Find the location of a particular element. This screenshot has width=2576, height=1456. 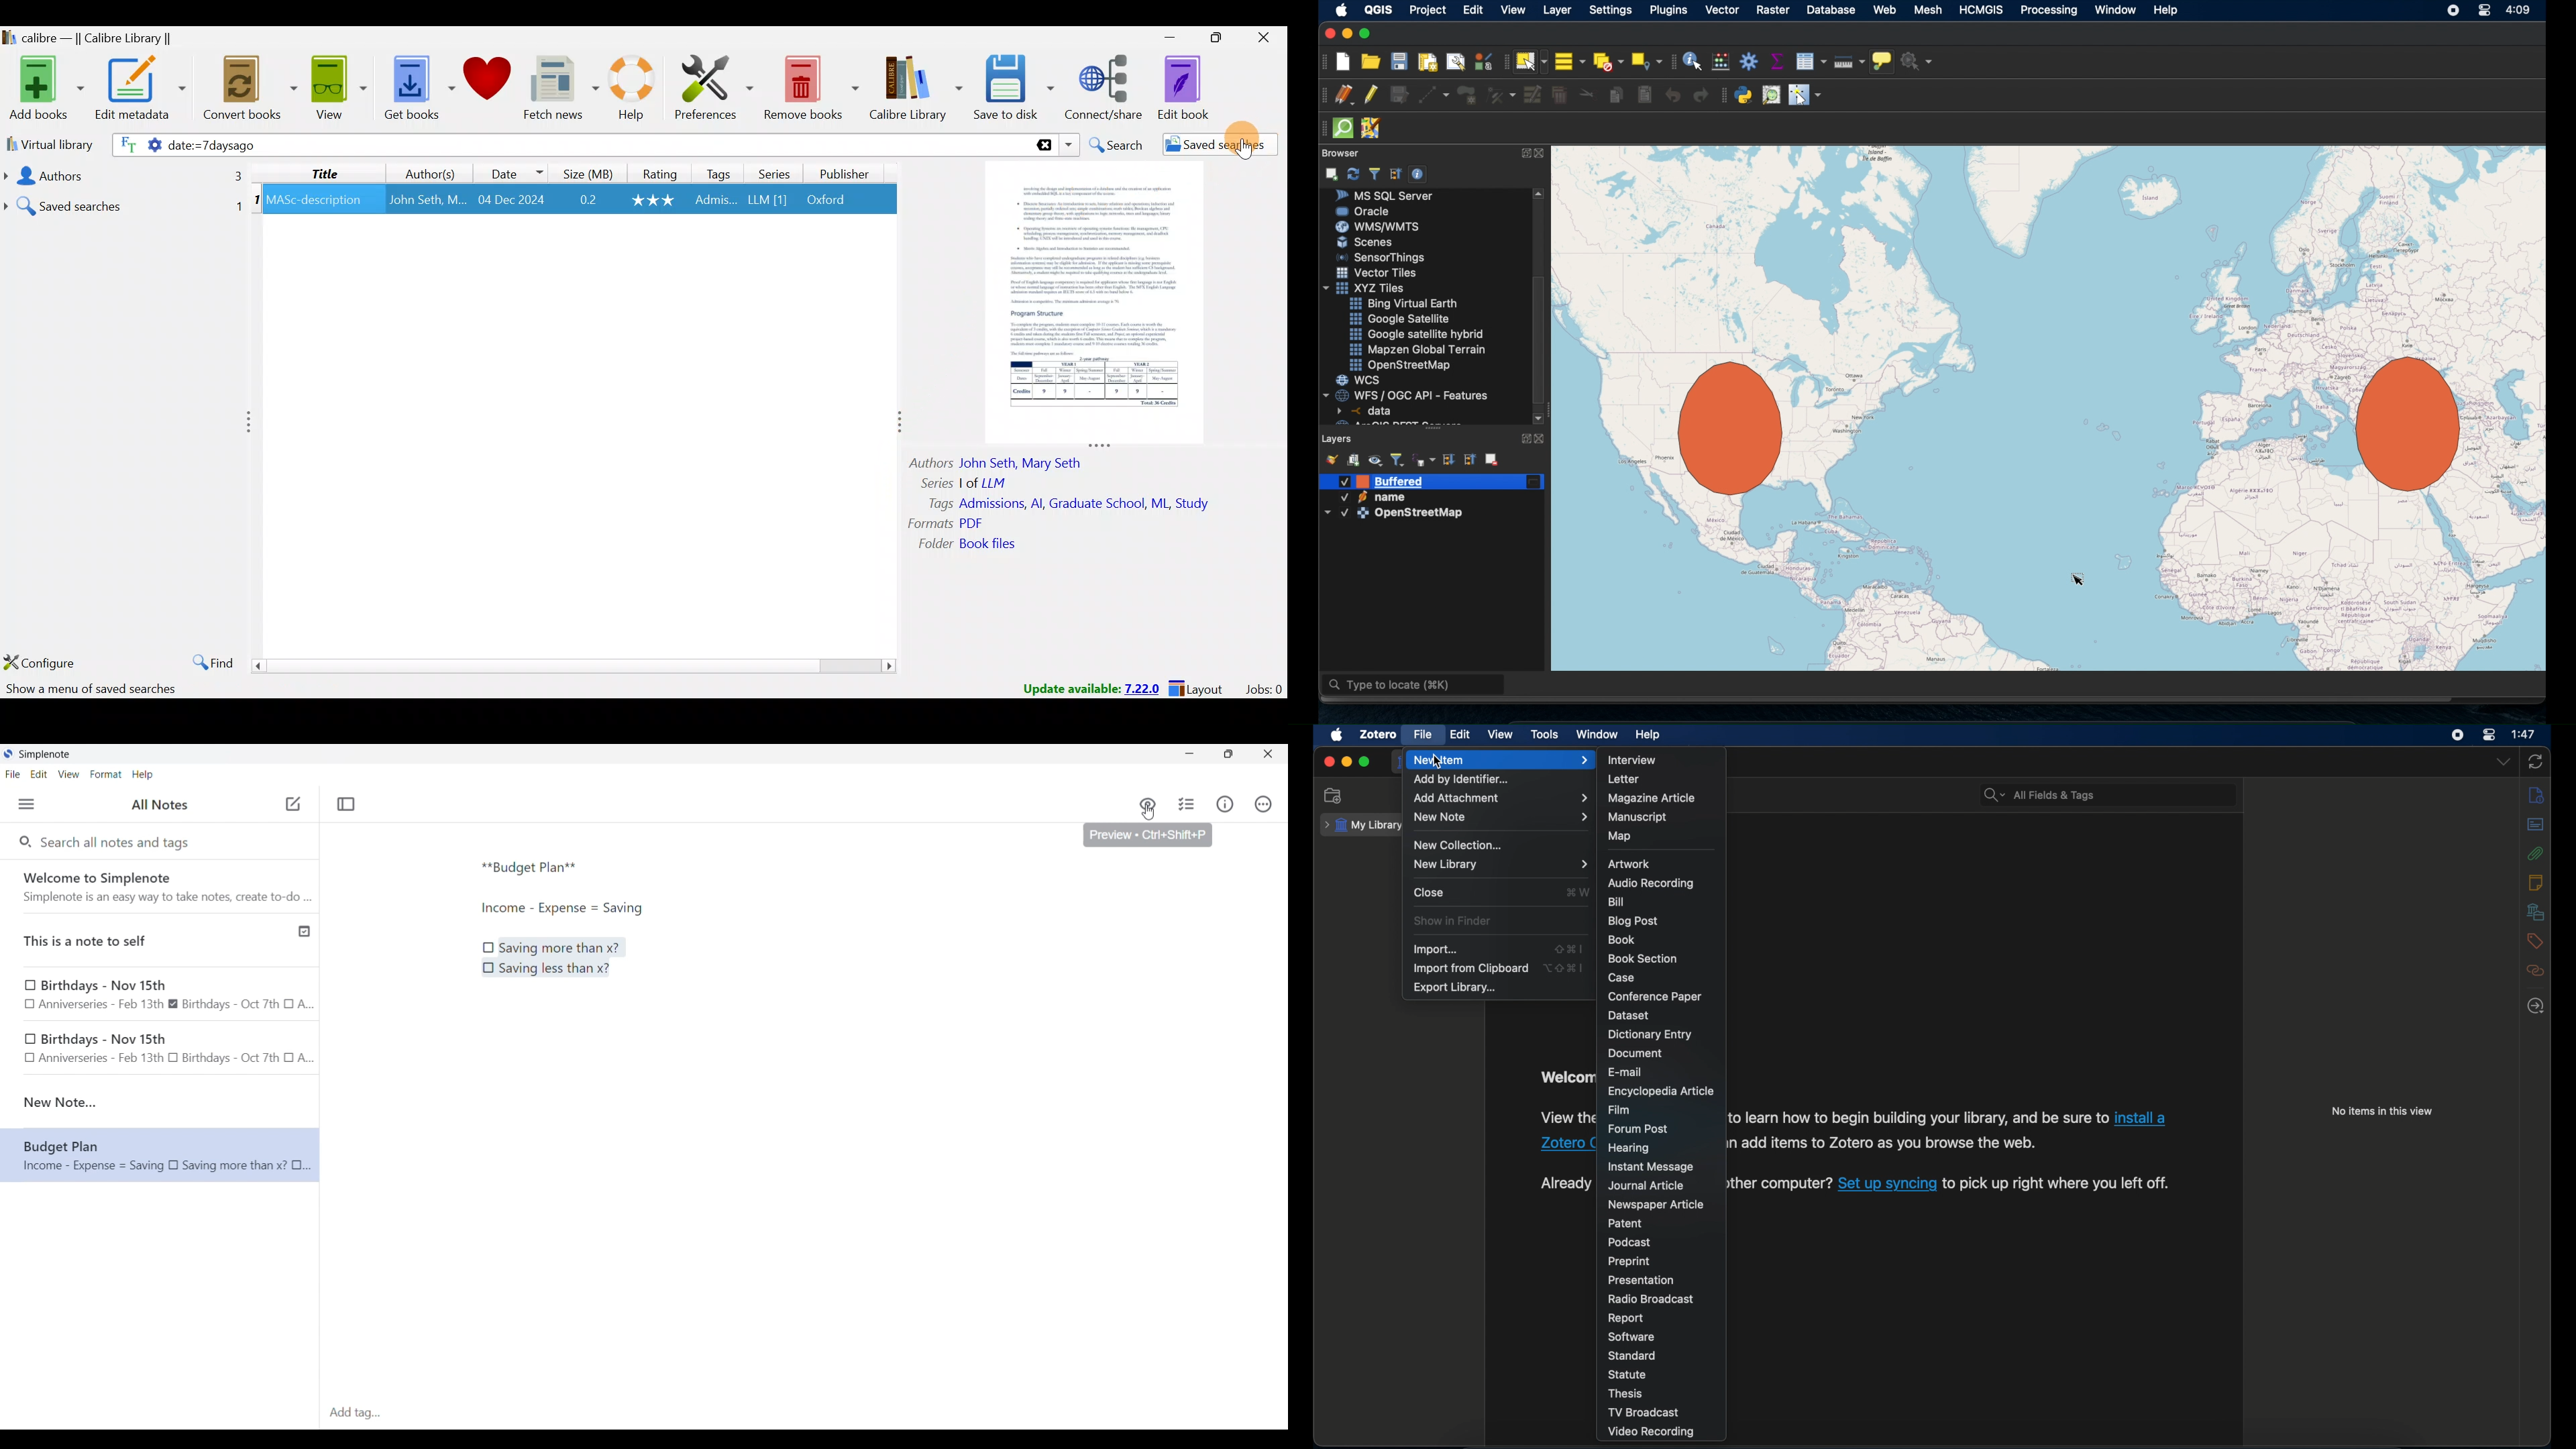

edit is located at coordinates (1460, 734).